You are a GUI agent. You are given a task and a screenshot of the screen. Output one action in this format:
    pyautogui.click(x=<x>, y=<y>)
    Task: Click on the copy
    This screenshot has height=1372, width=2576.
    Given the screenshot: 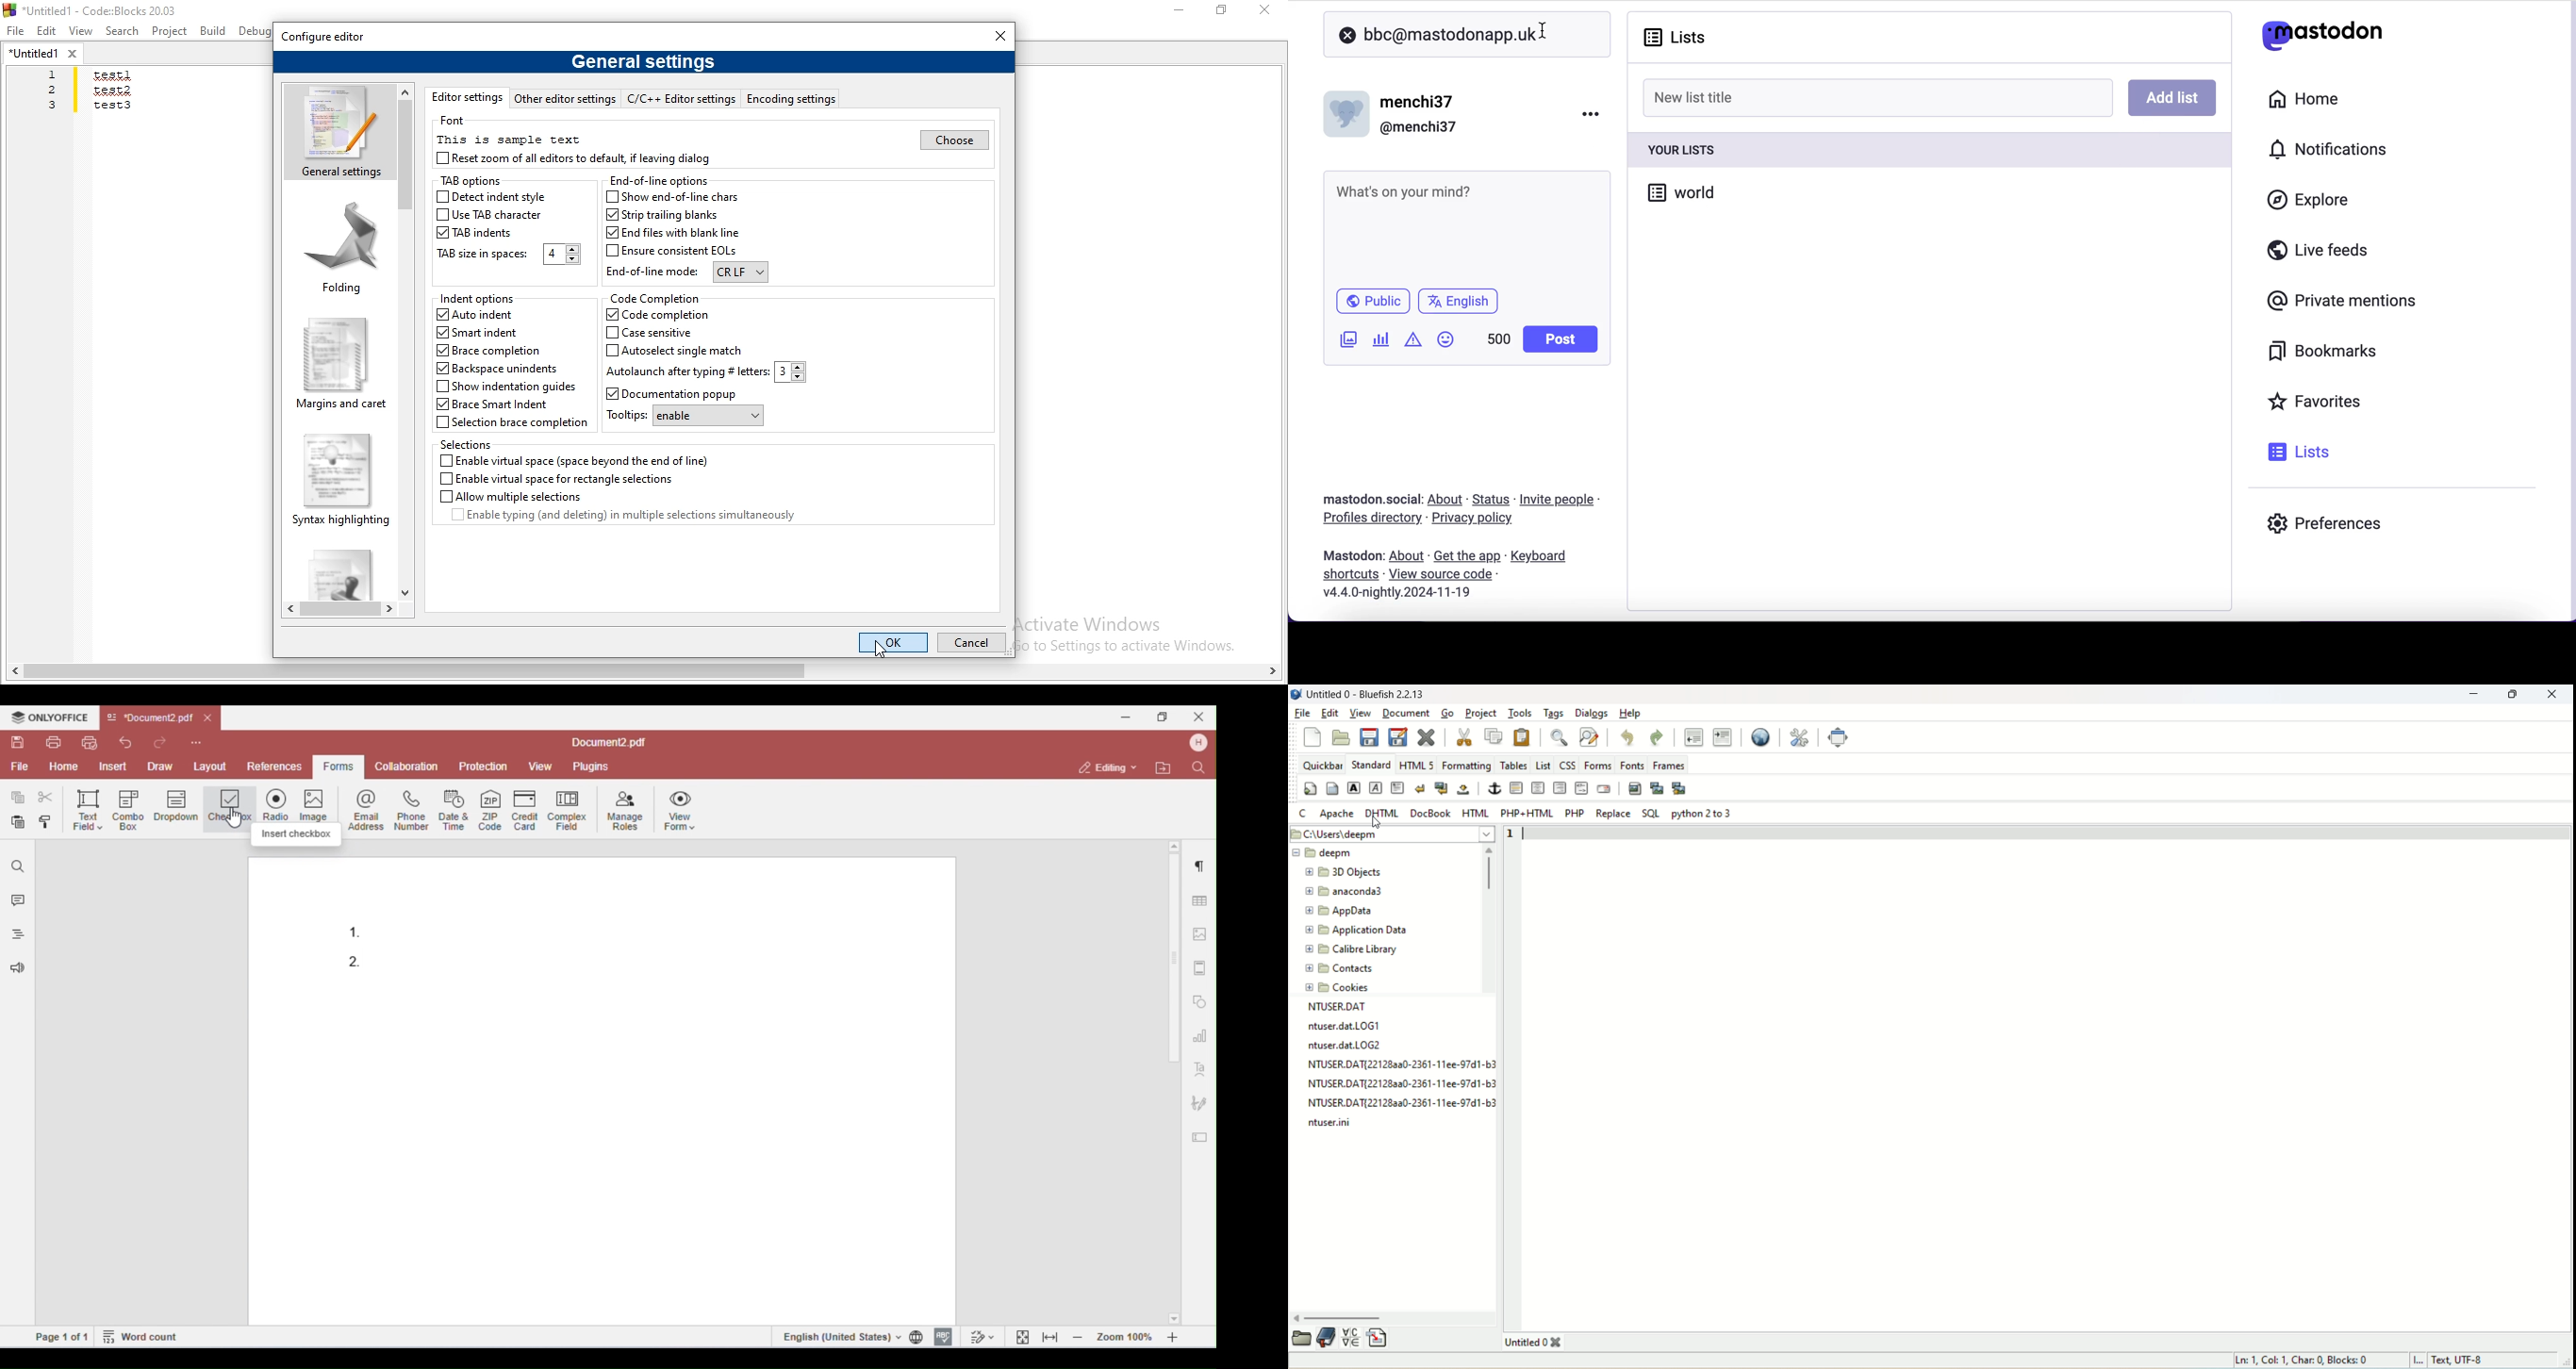 What is the action you would take?
    pyautogui.click(x=1494, y=735)
    